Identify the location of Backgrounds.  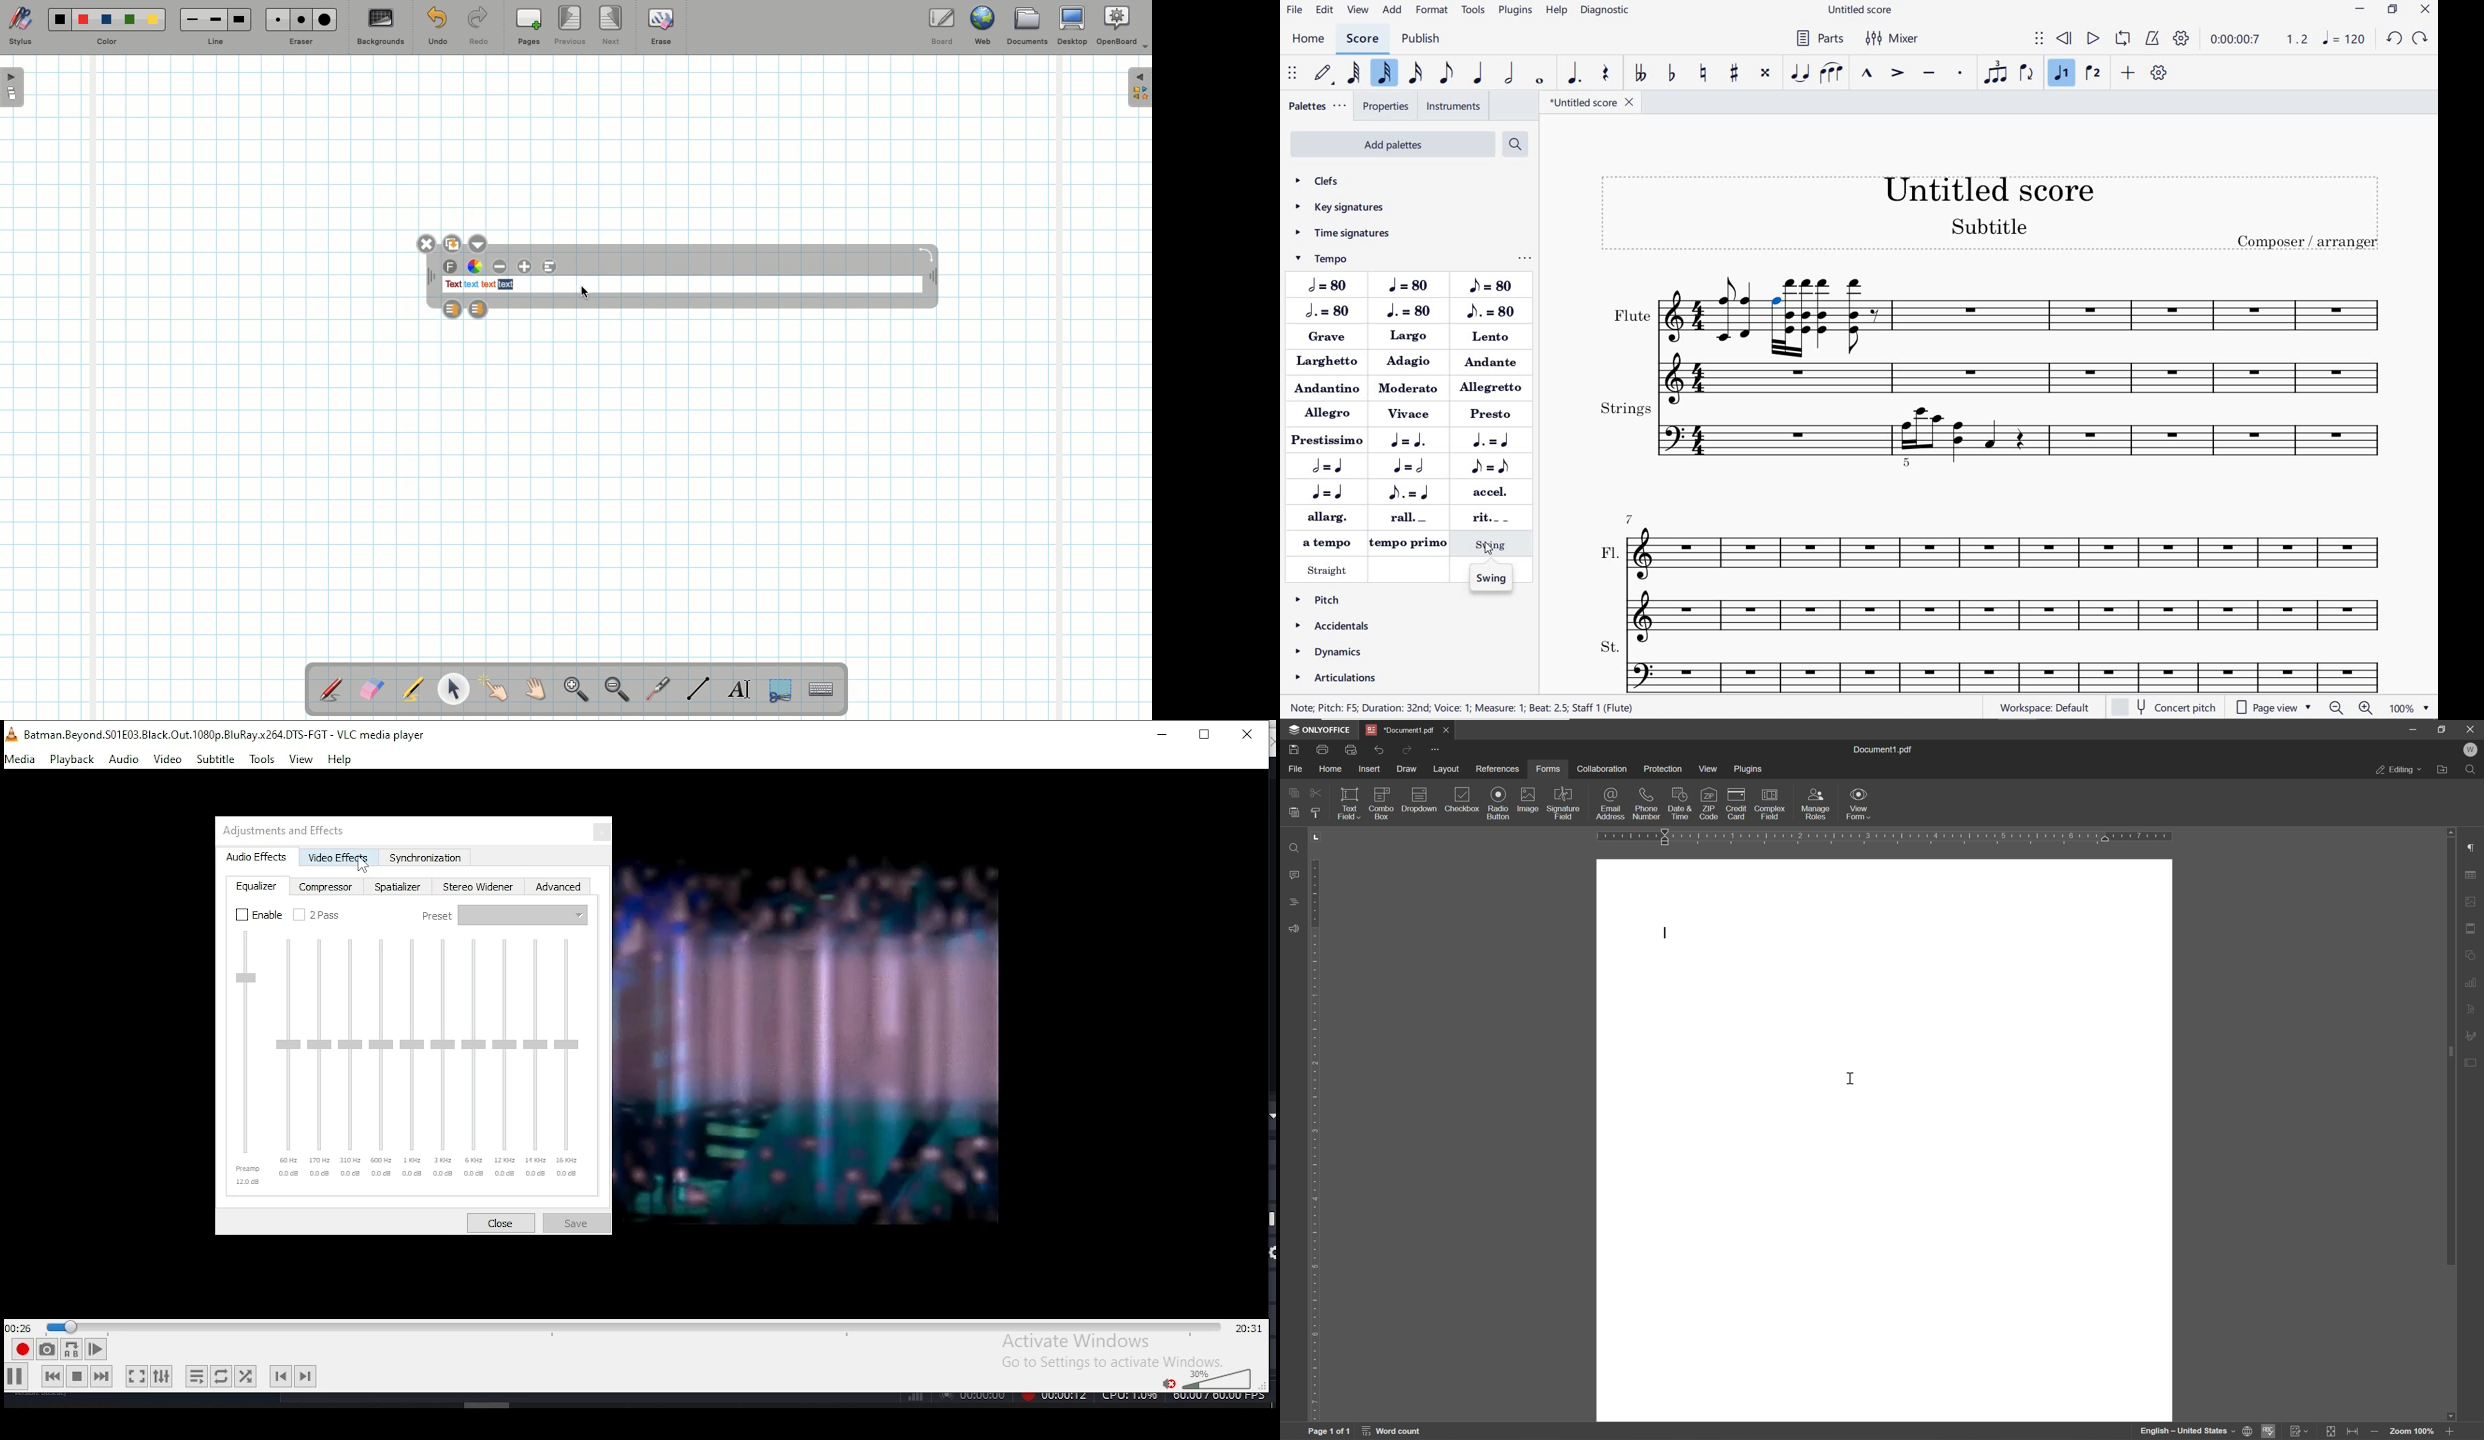
(380, 27).